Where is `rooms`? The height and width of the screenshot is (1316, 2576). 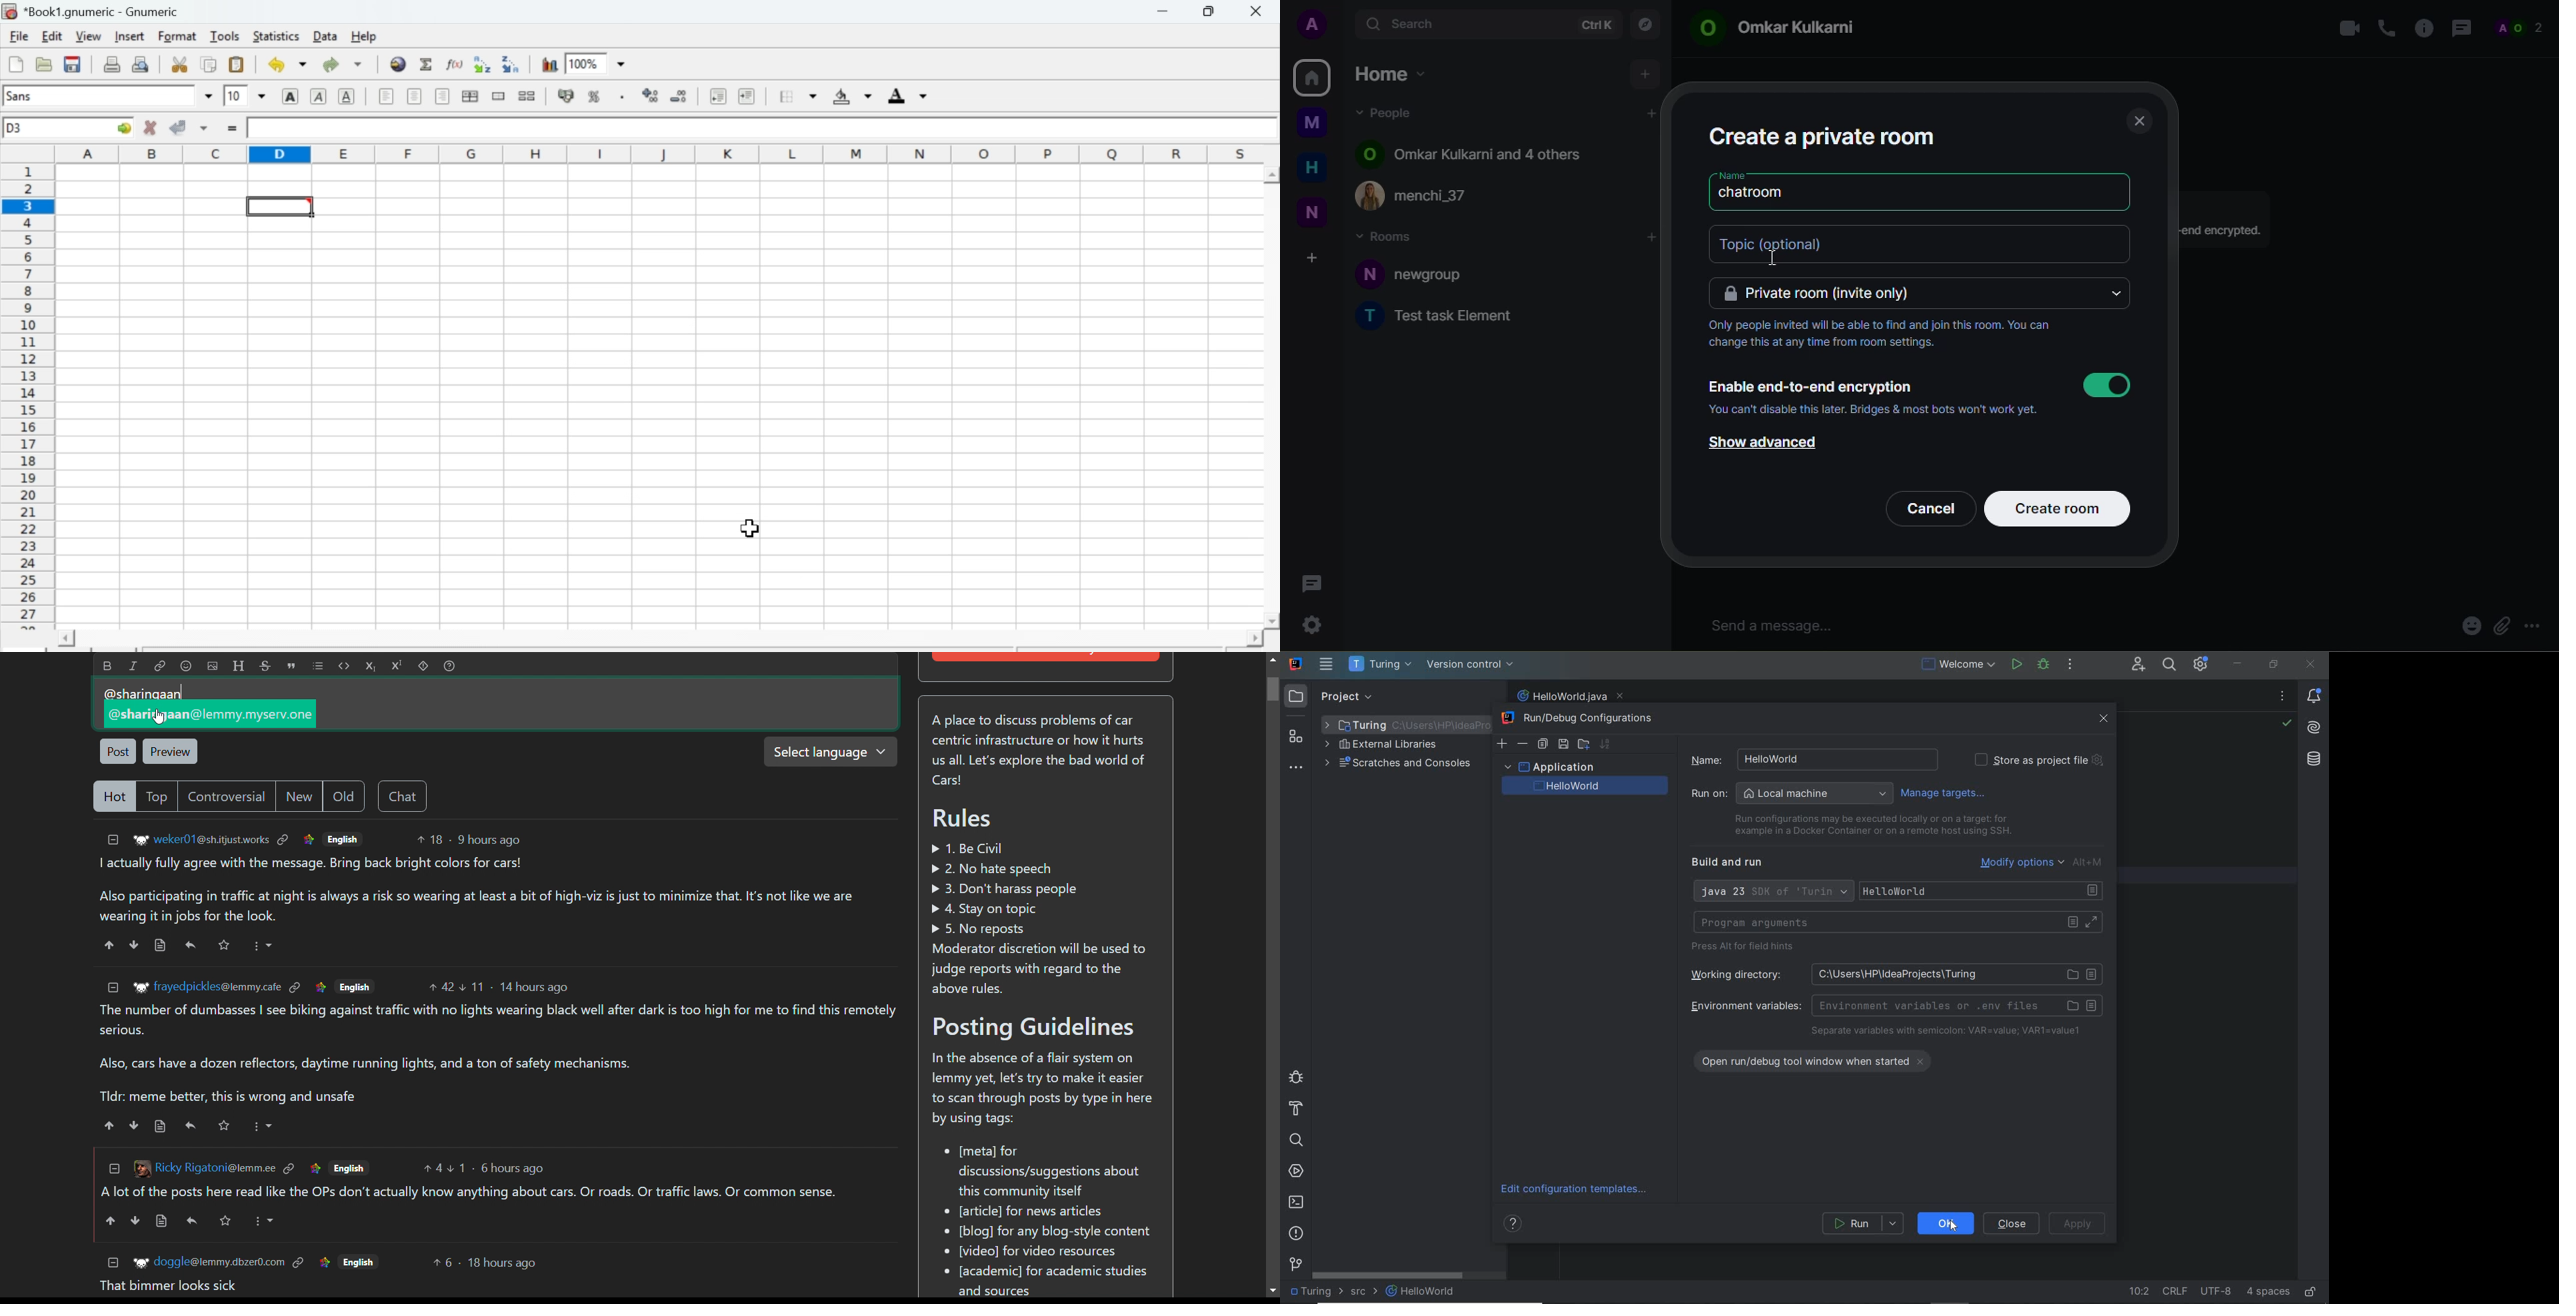
rooms is located at coordinates (1388, 235).